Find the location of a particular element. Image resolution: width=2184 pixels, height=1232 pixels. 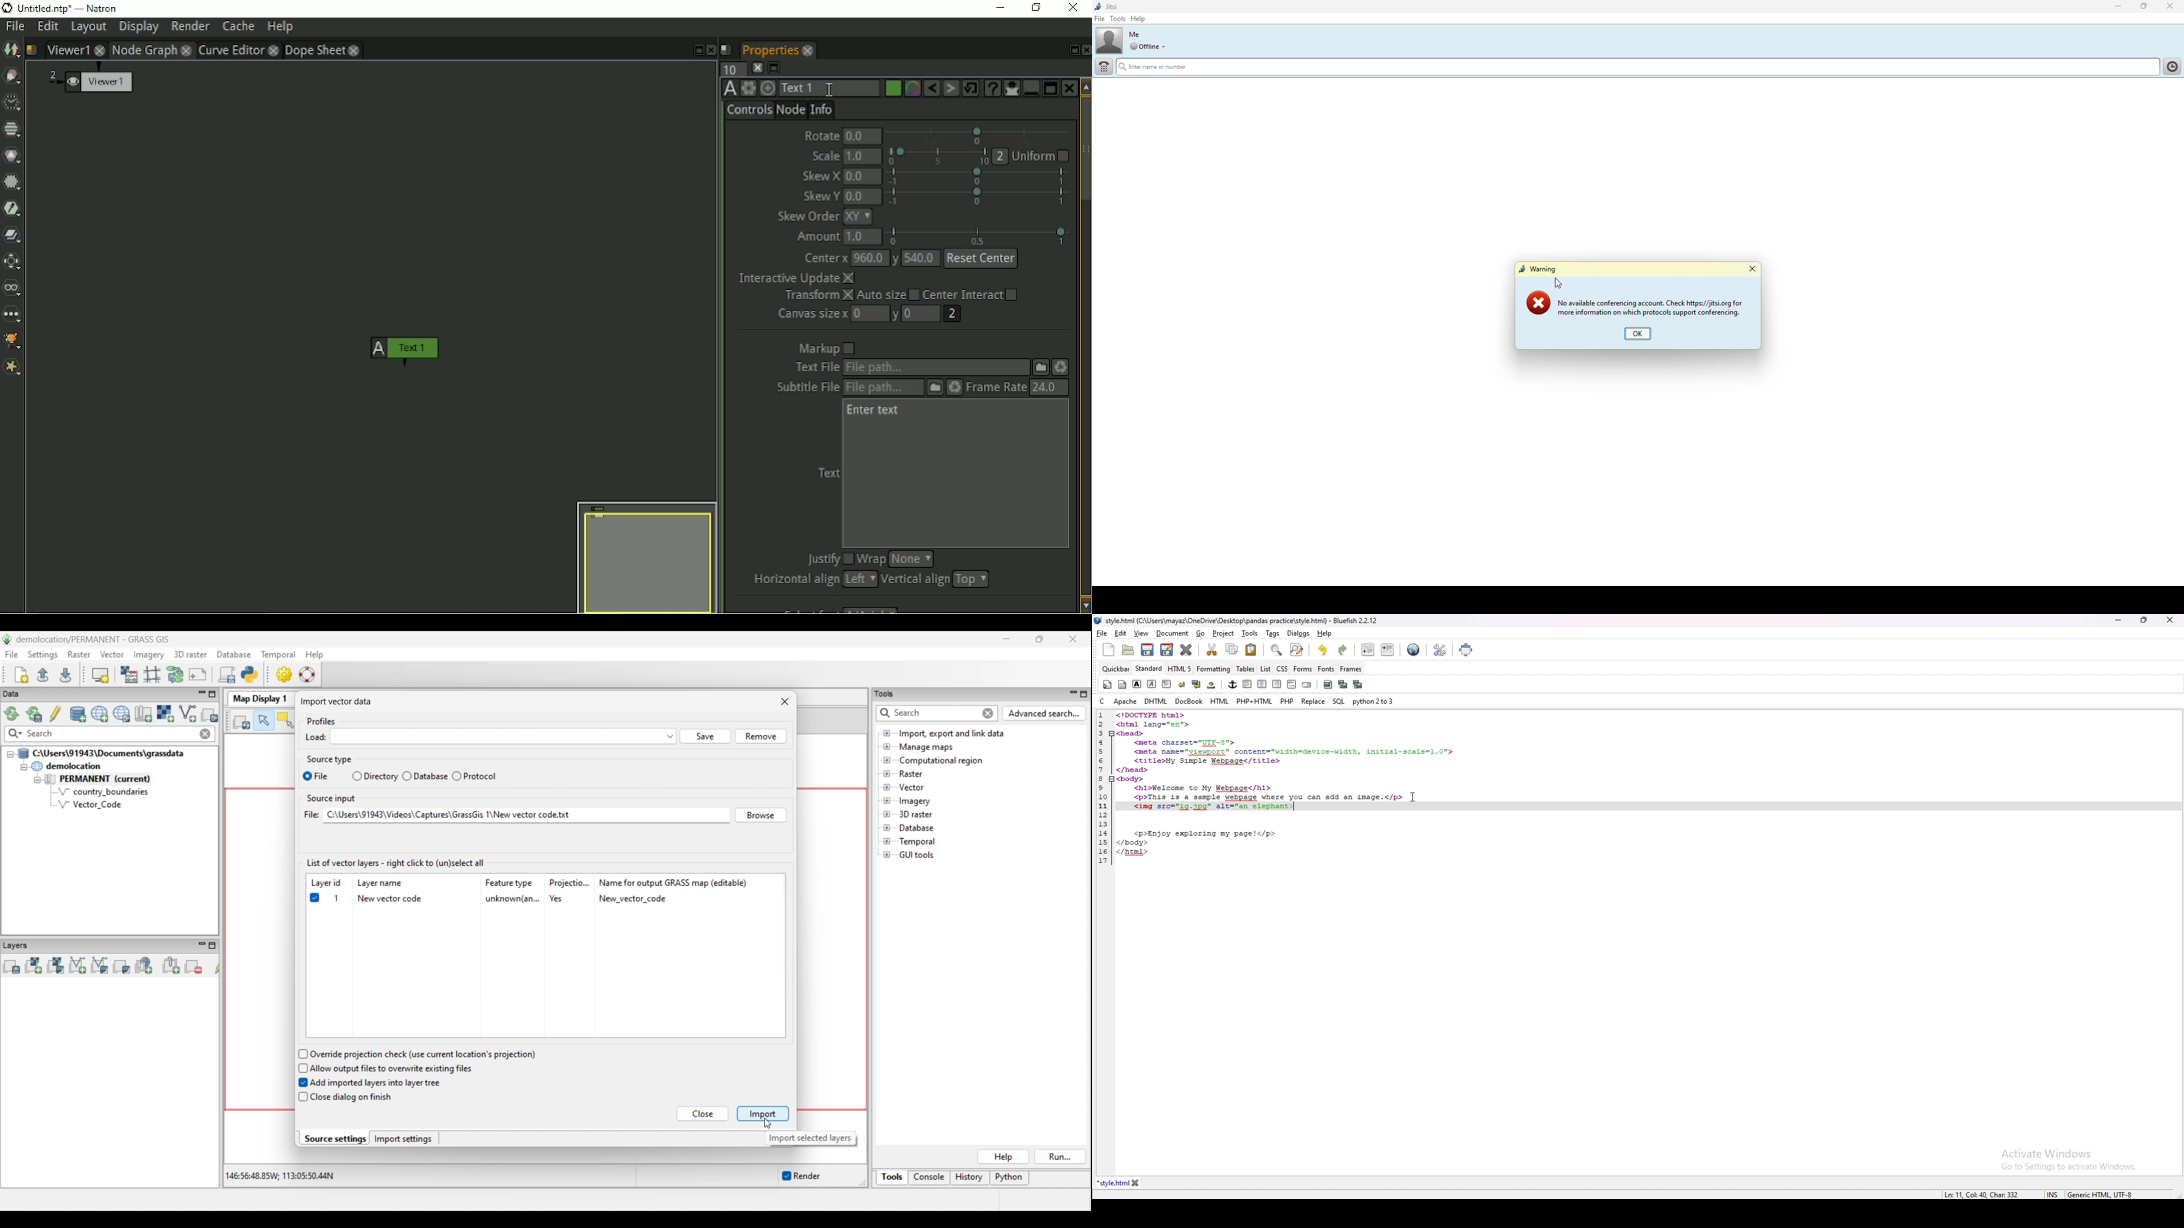

Activate Windows is located at coordinates (2047, 1154).